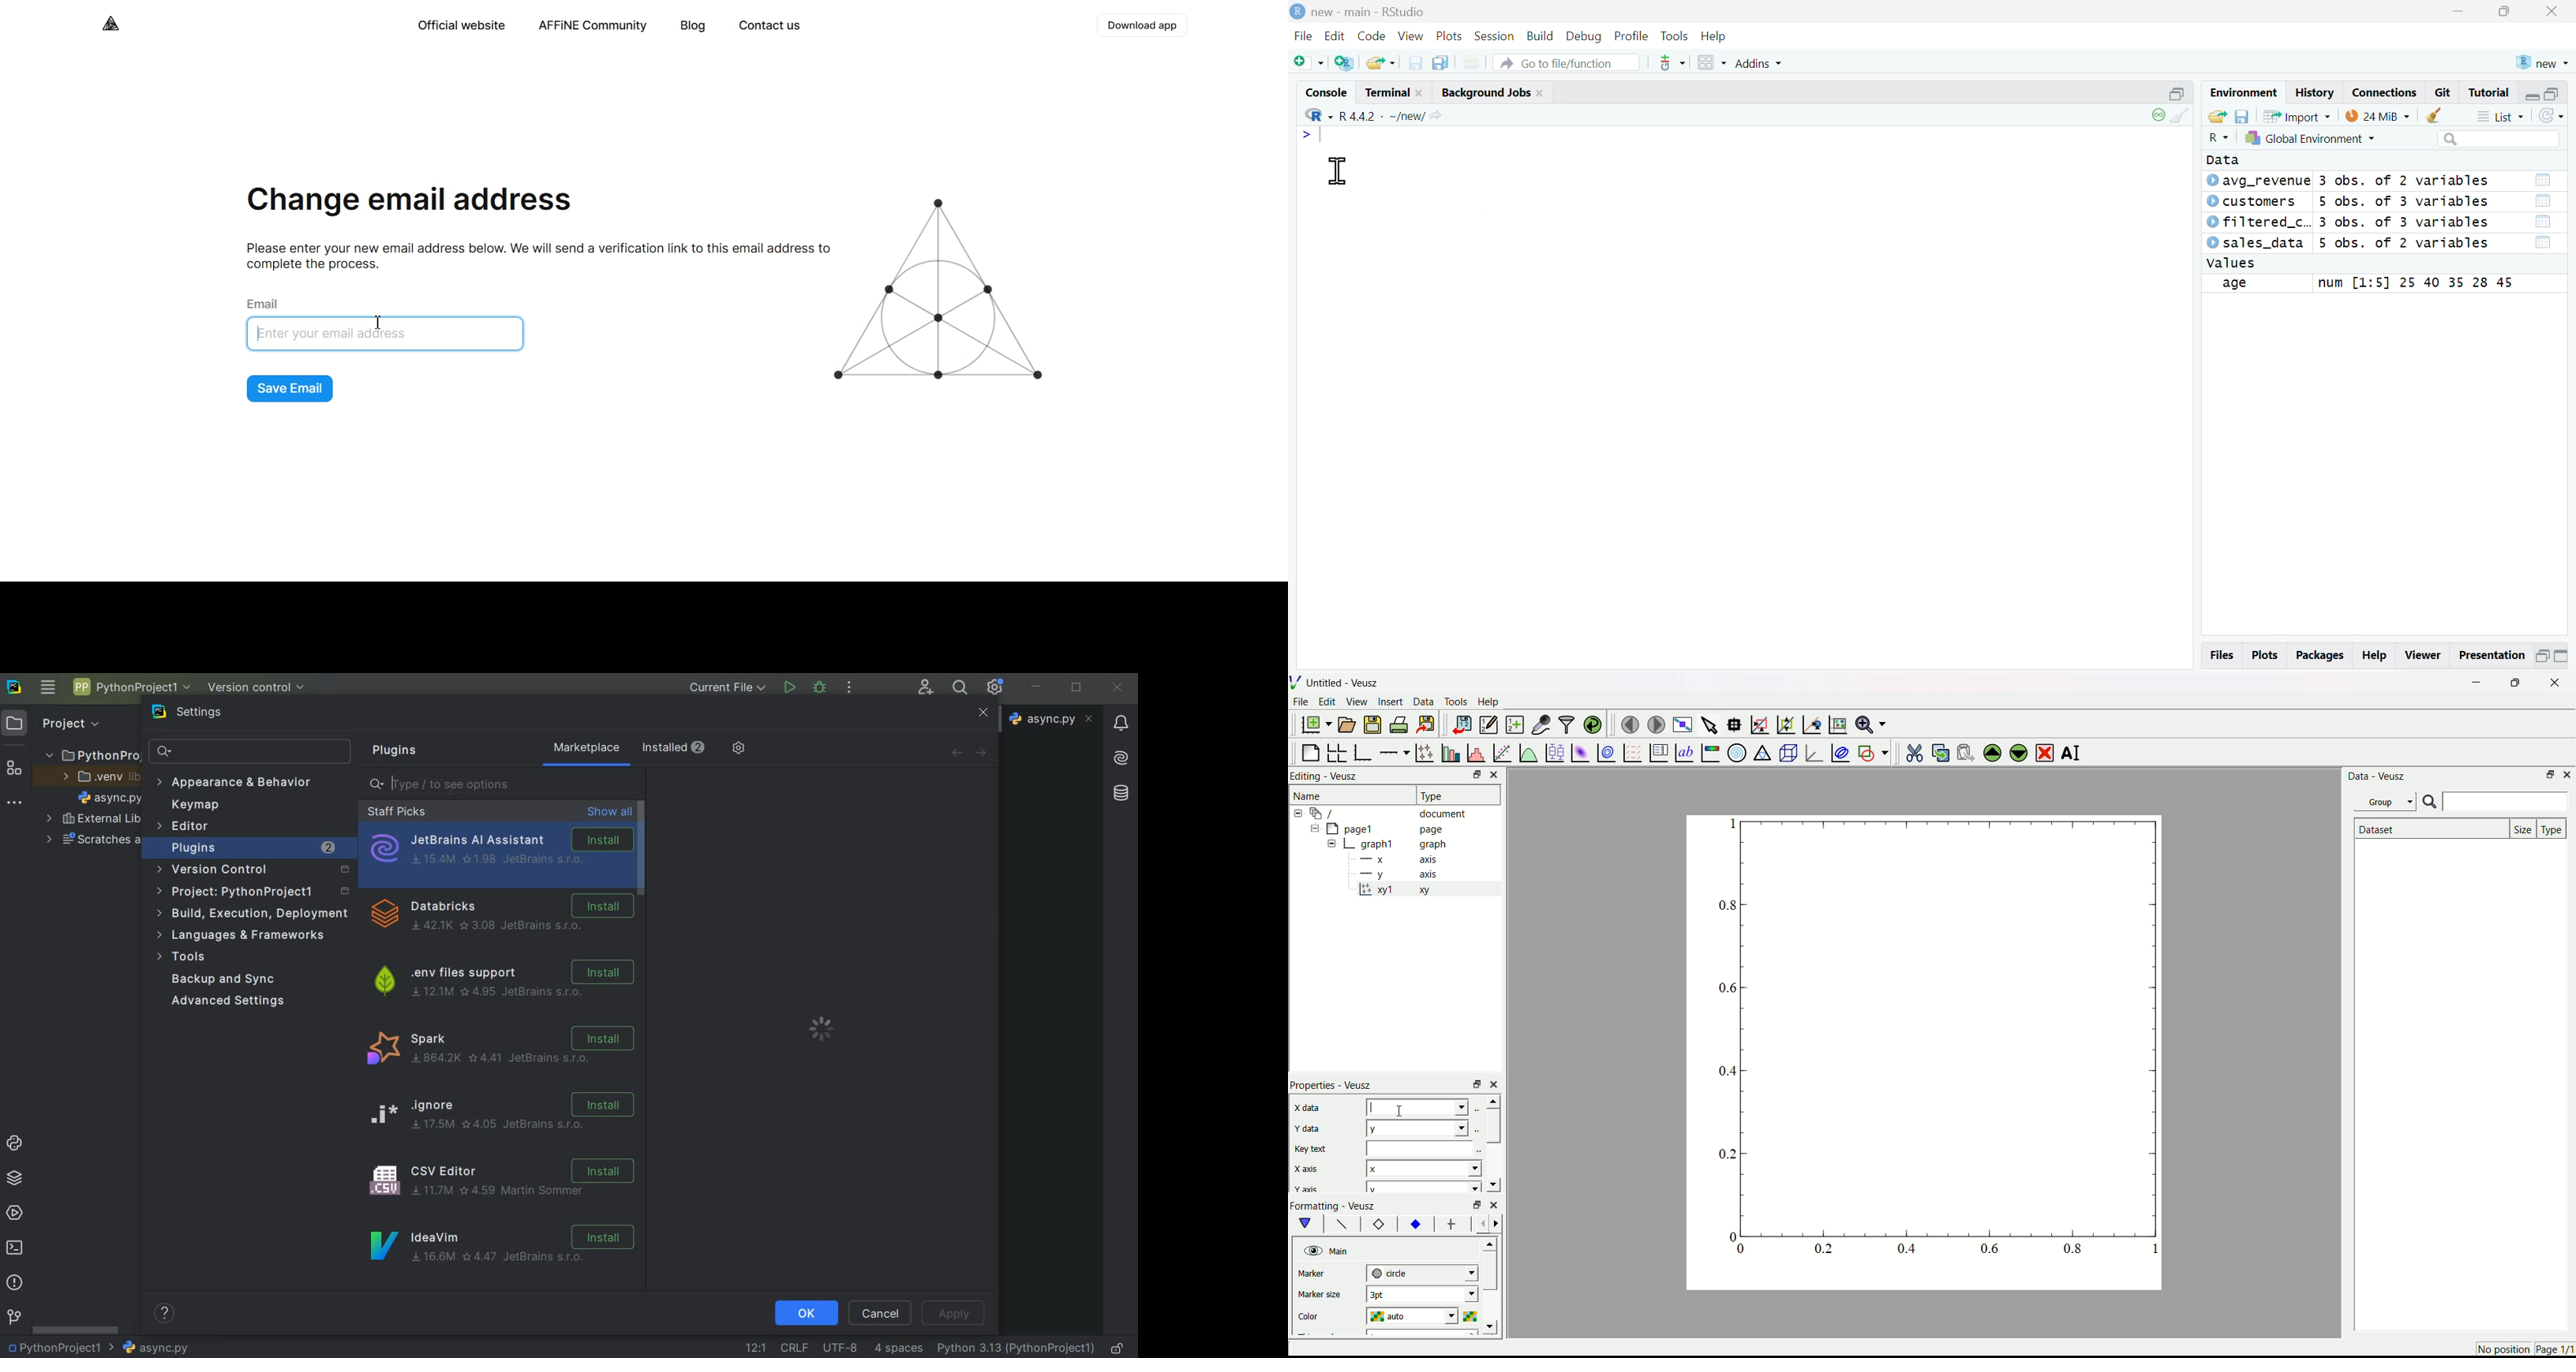 Image resolution: width=2576 pixels, height=1372 pixels. Describe the element at coordinates (2424, 658) in the screenshot. I see `Viewer` at that location.